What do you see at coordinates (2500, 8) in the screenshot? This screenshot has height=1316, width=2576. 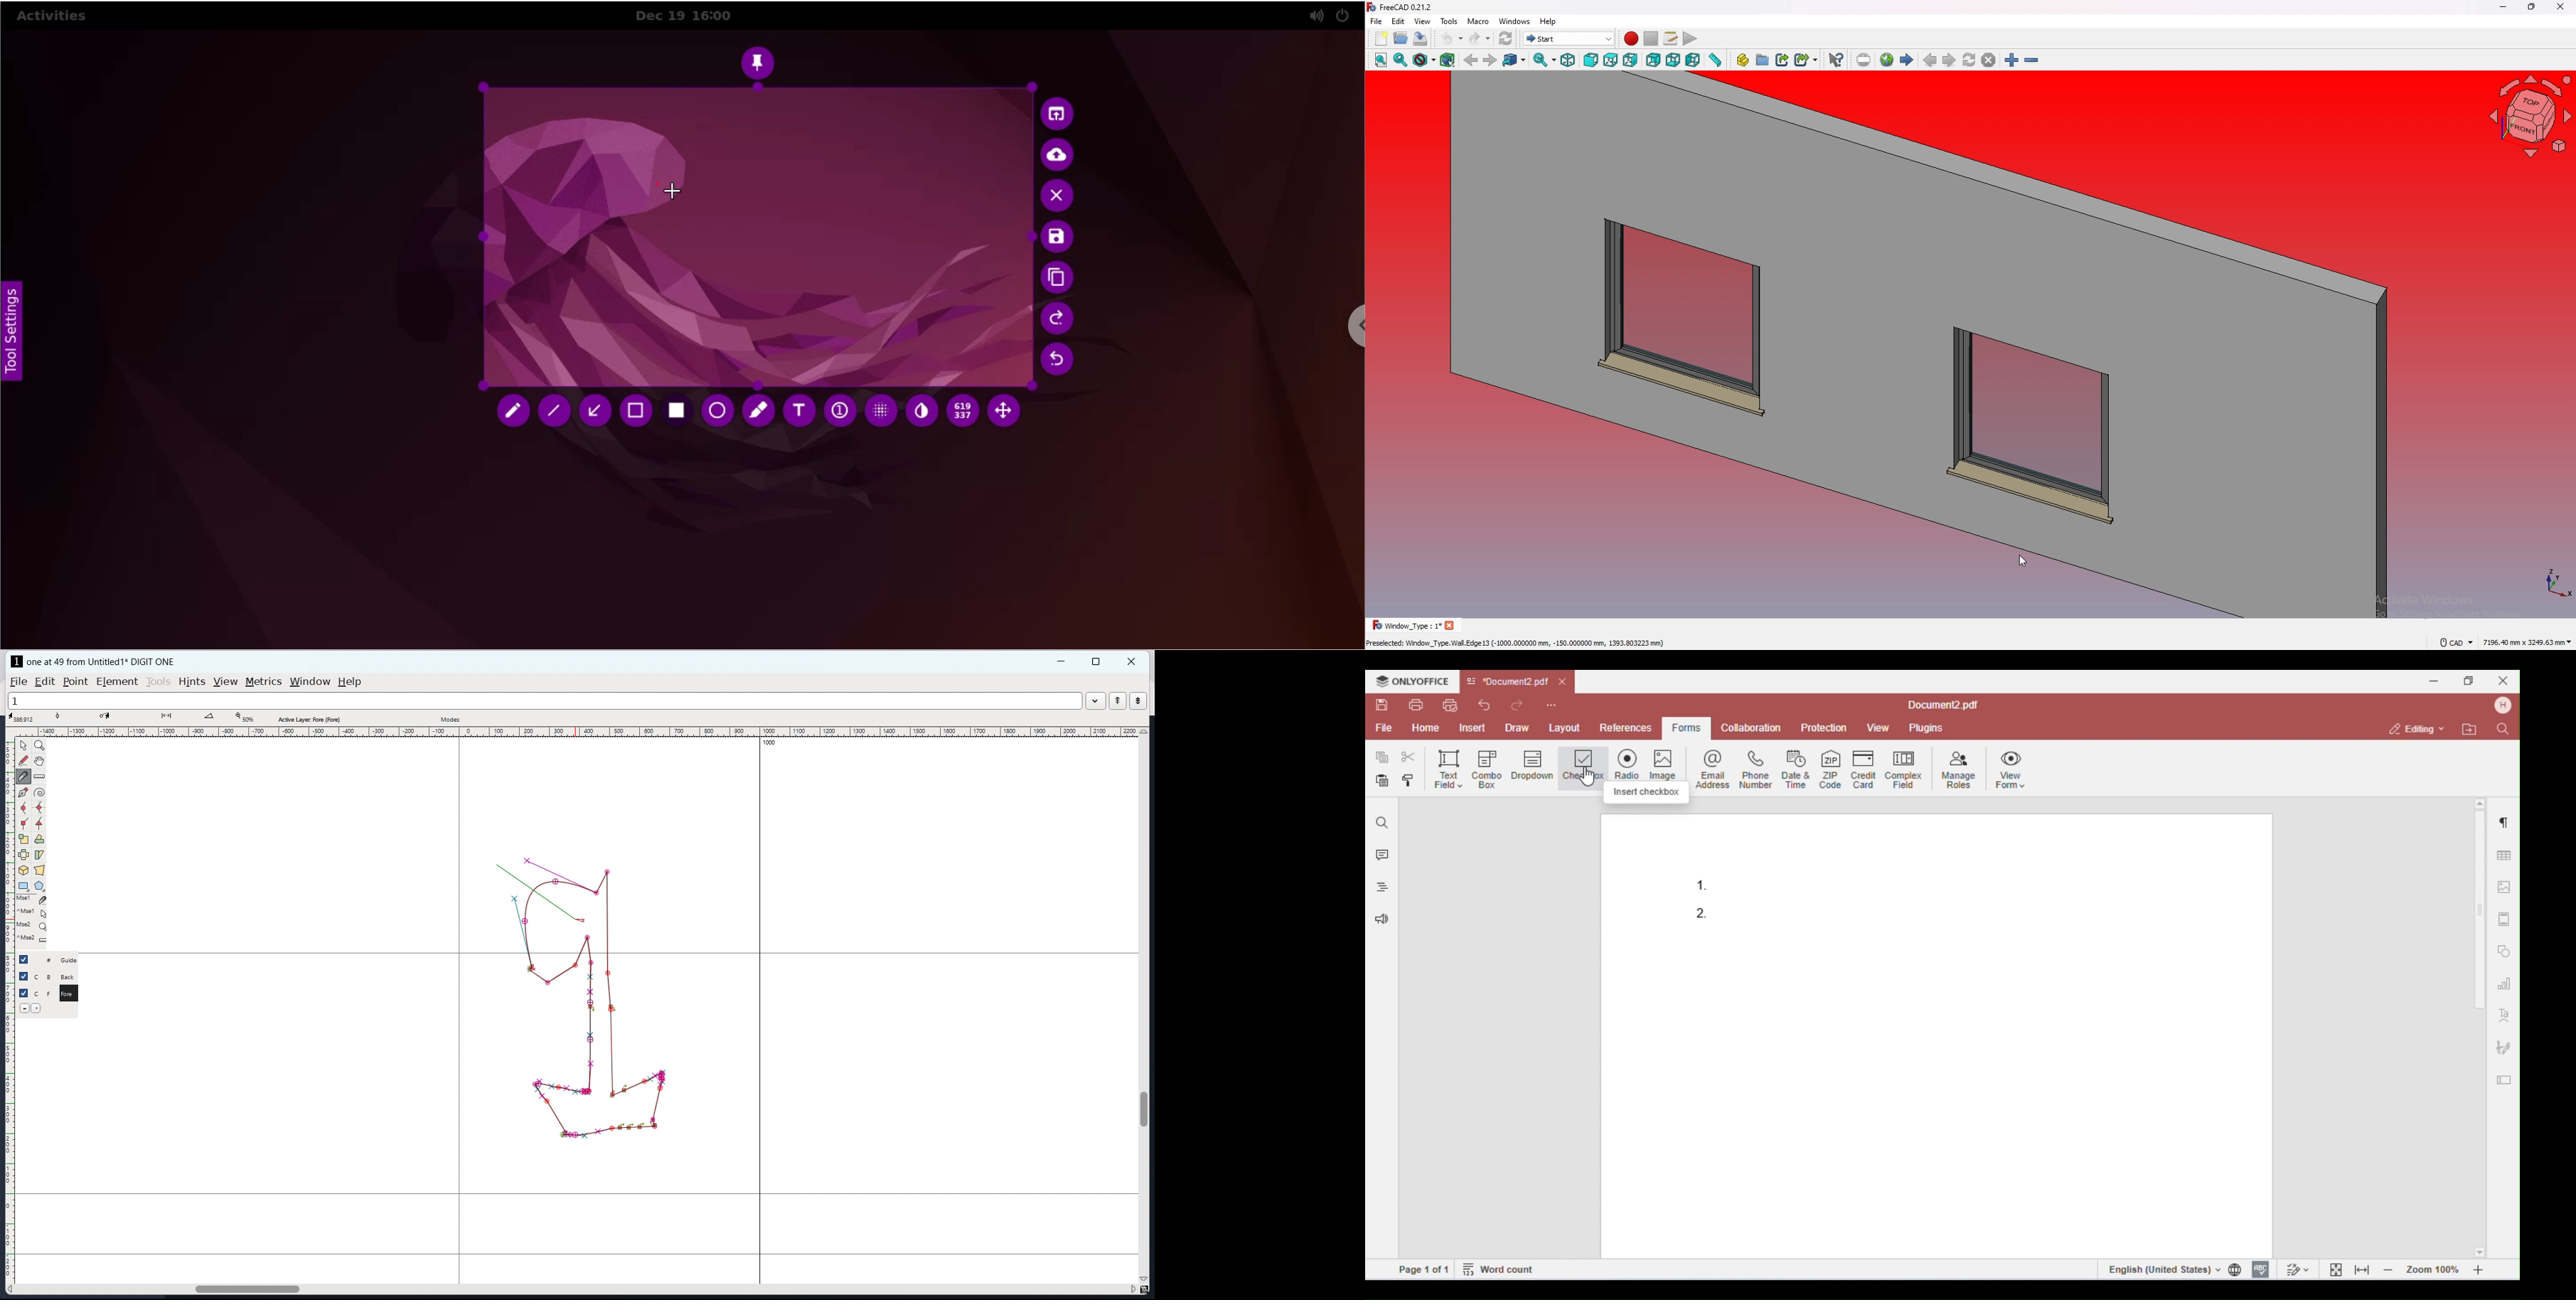 I see `minimize` at bounding box center [2500, 8].